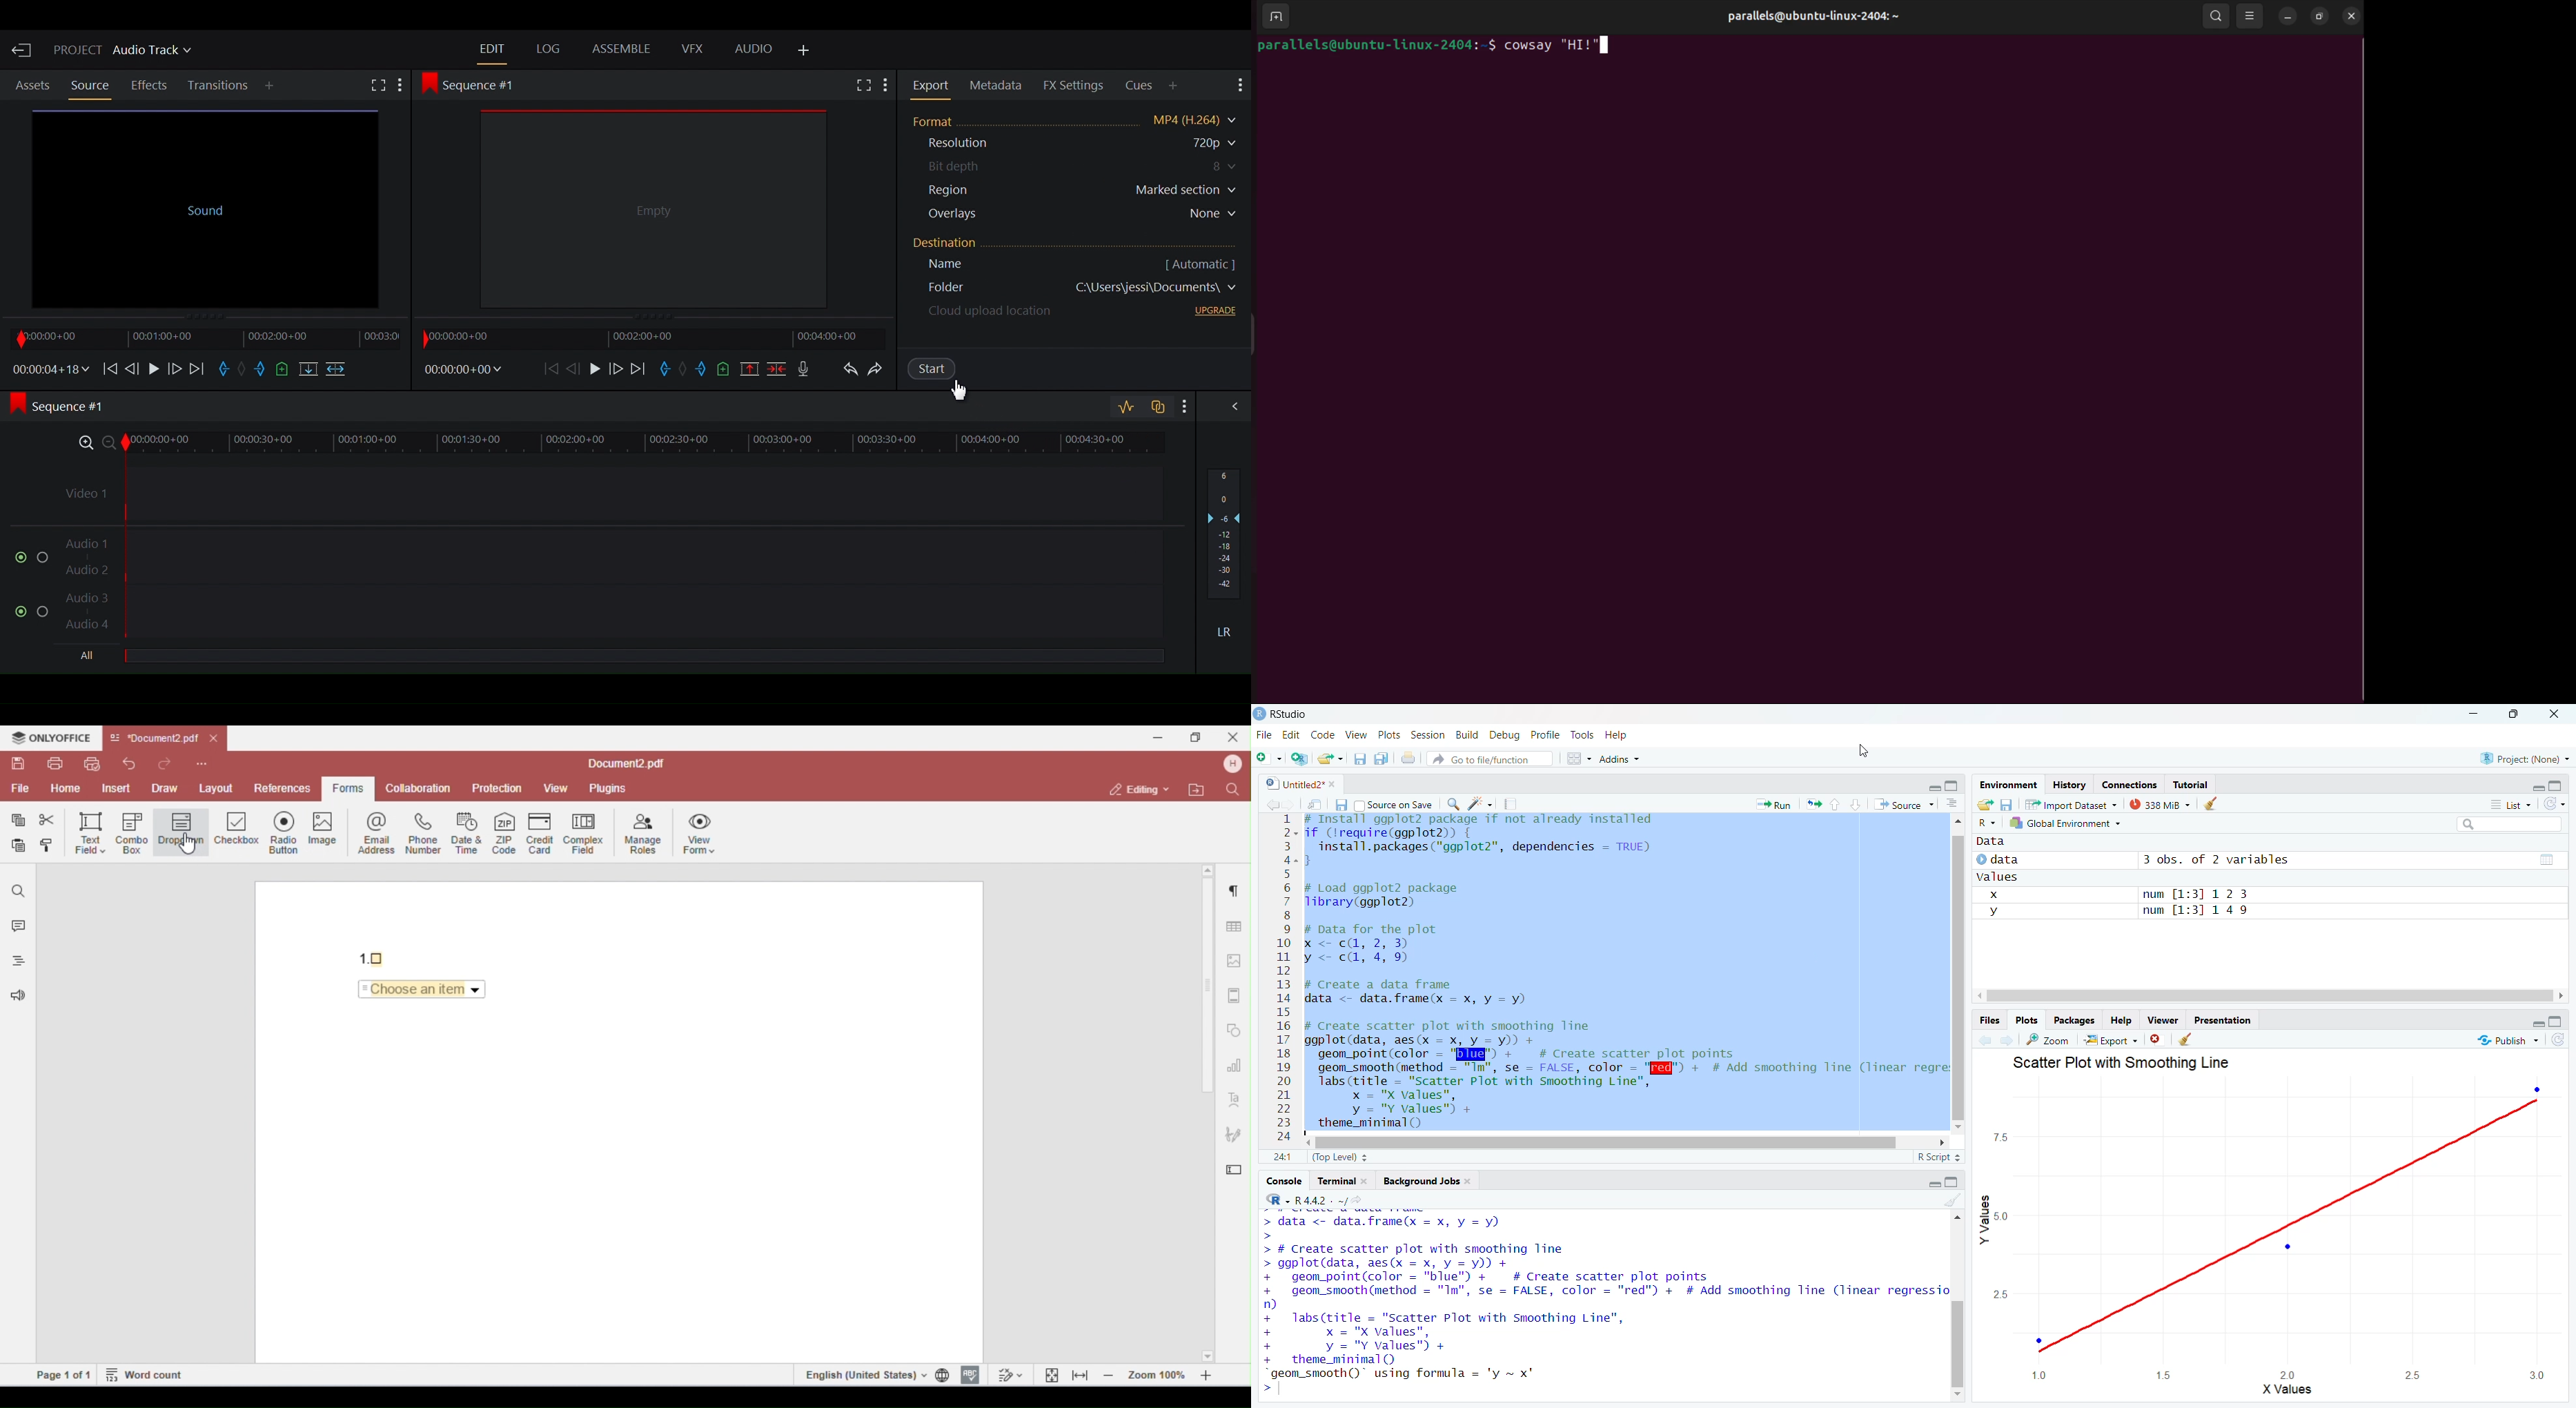  I want to click on (Top Level) , so click(1337, 1157).